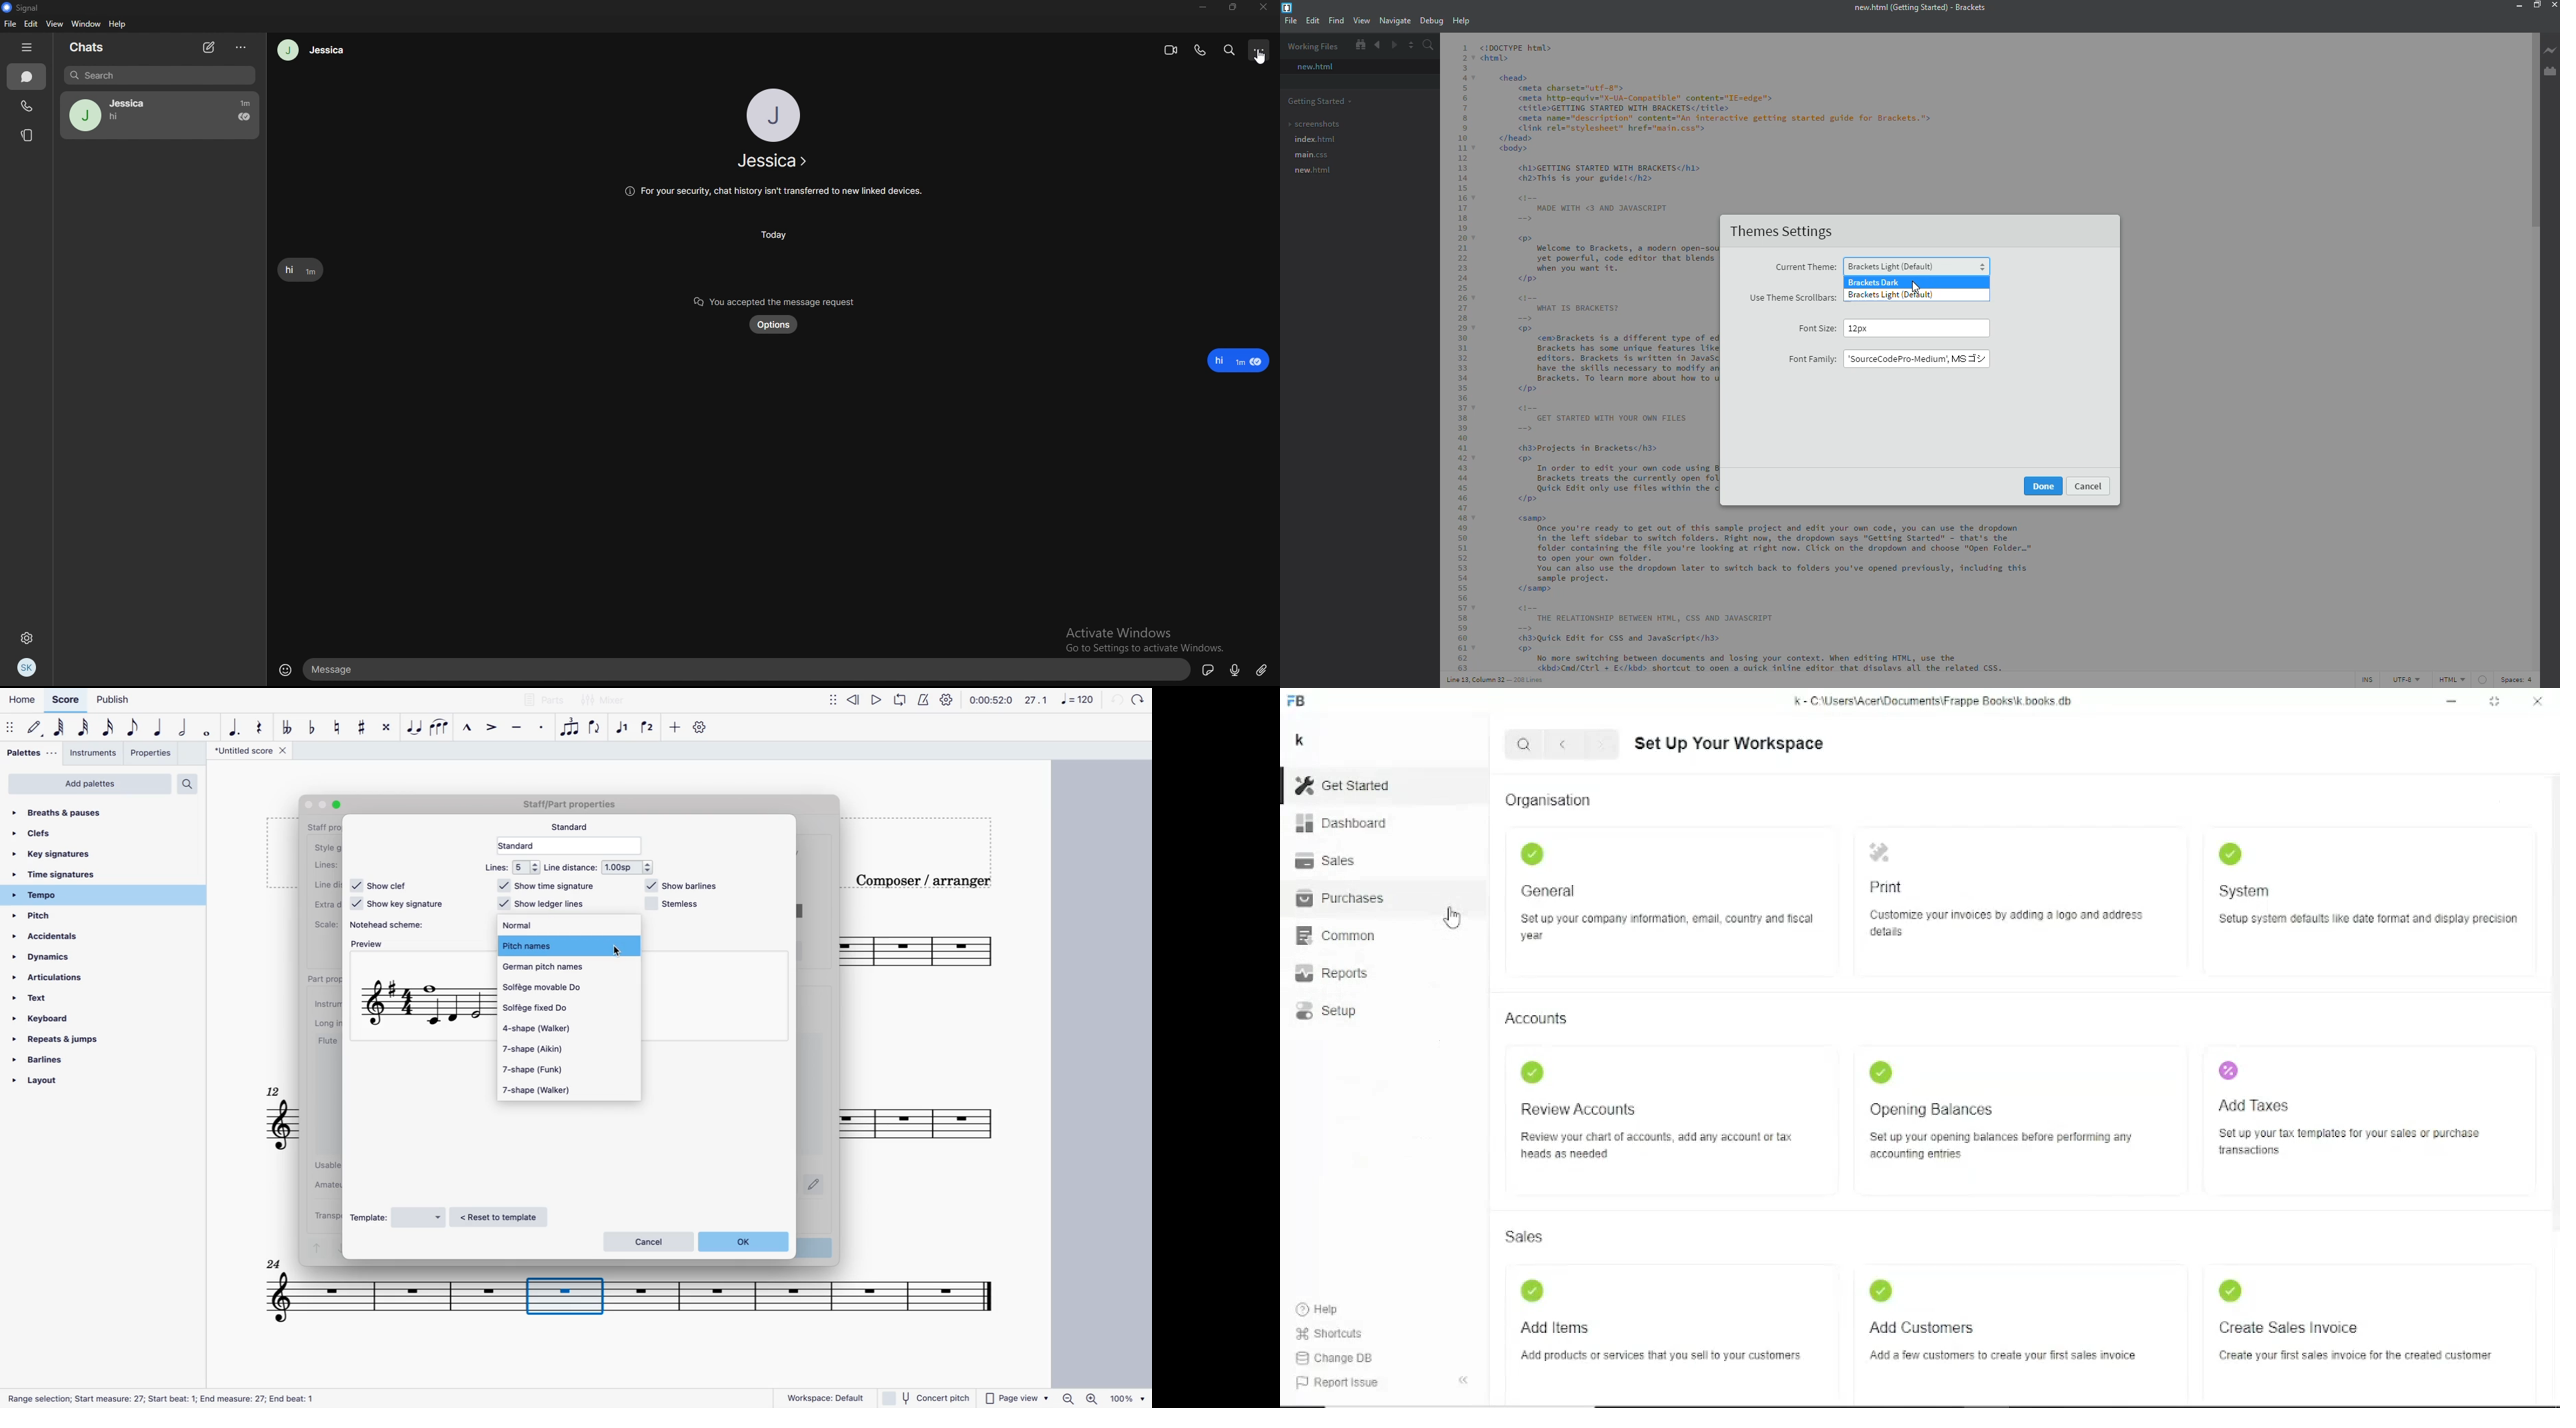  What do you see at coordinates (50, 957) in the screenshot?
I see `dynamics` at bounding box center [50, 957].